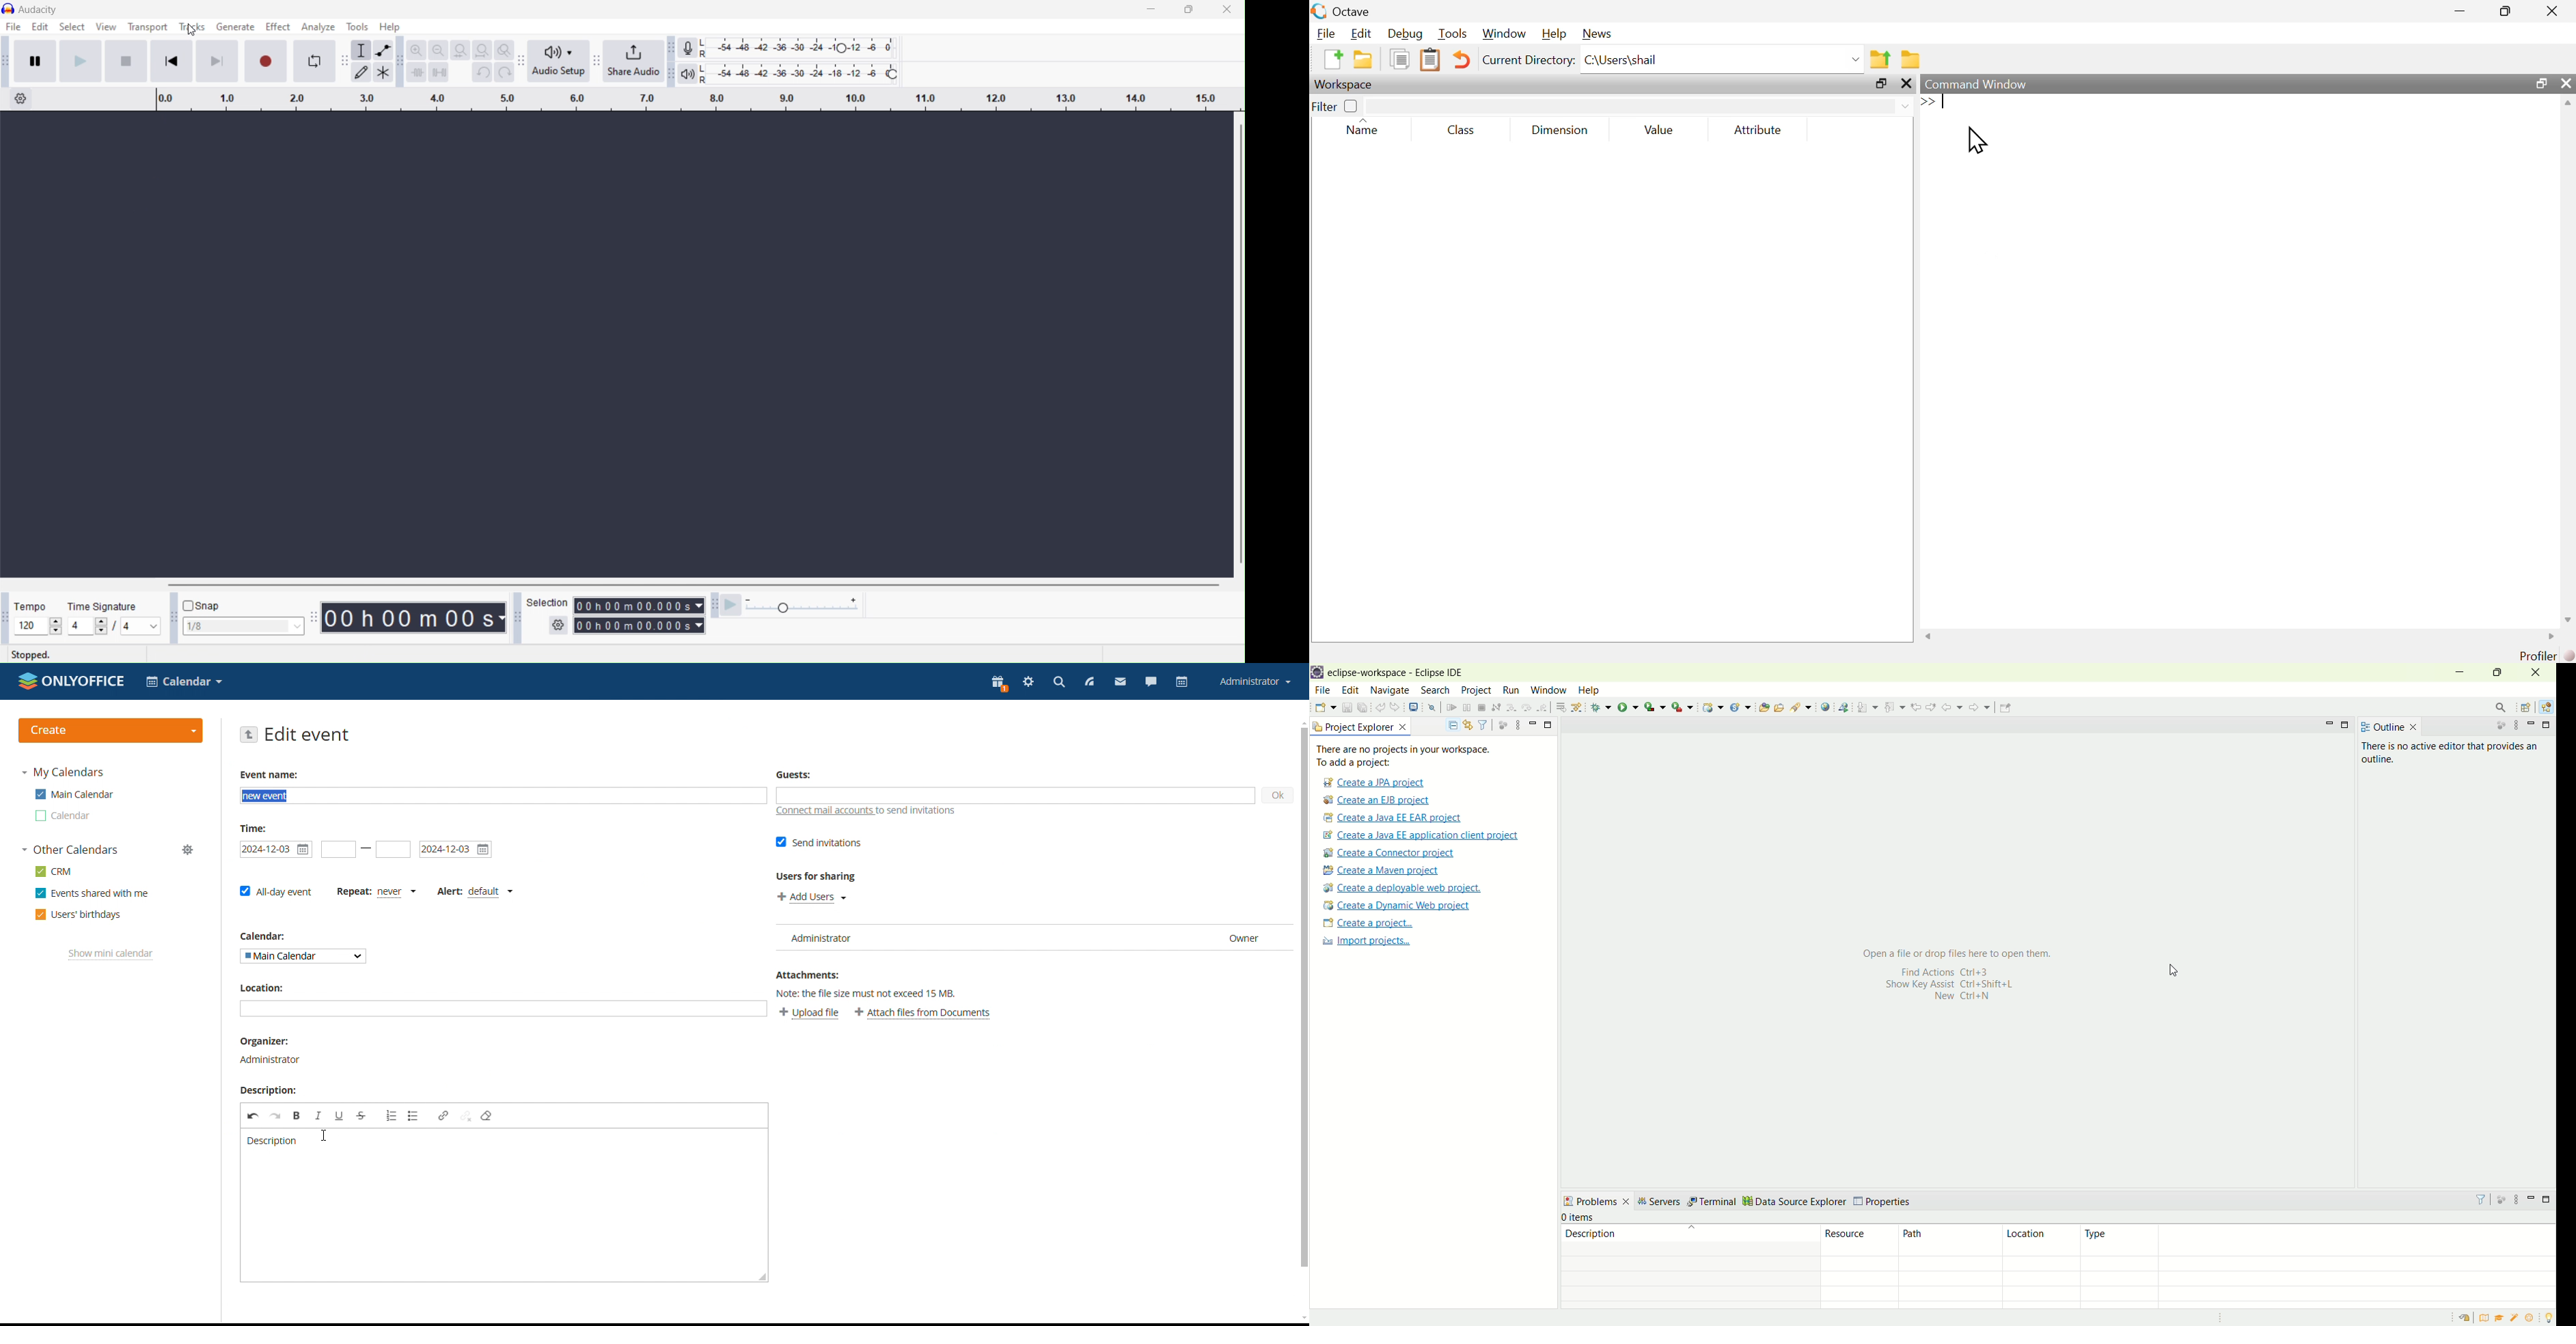 The height and width of the screenshot is (1344, 2576). I want to click on italic, so click(318, 1115).